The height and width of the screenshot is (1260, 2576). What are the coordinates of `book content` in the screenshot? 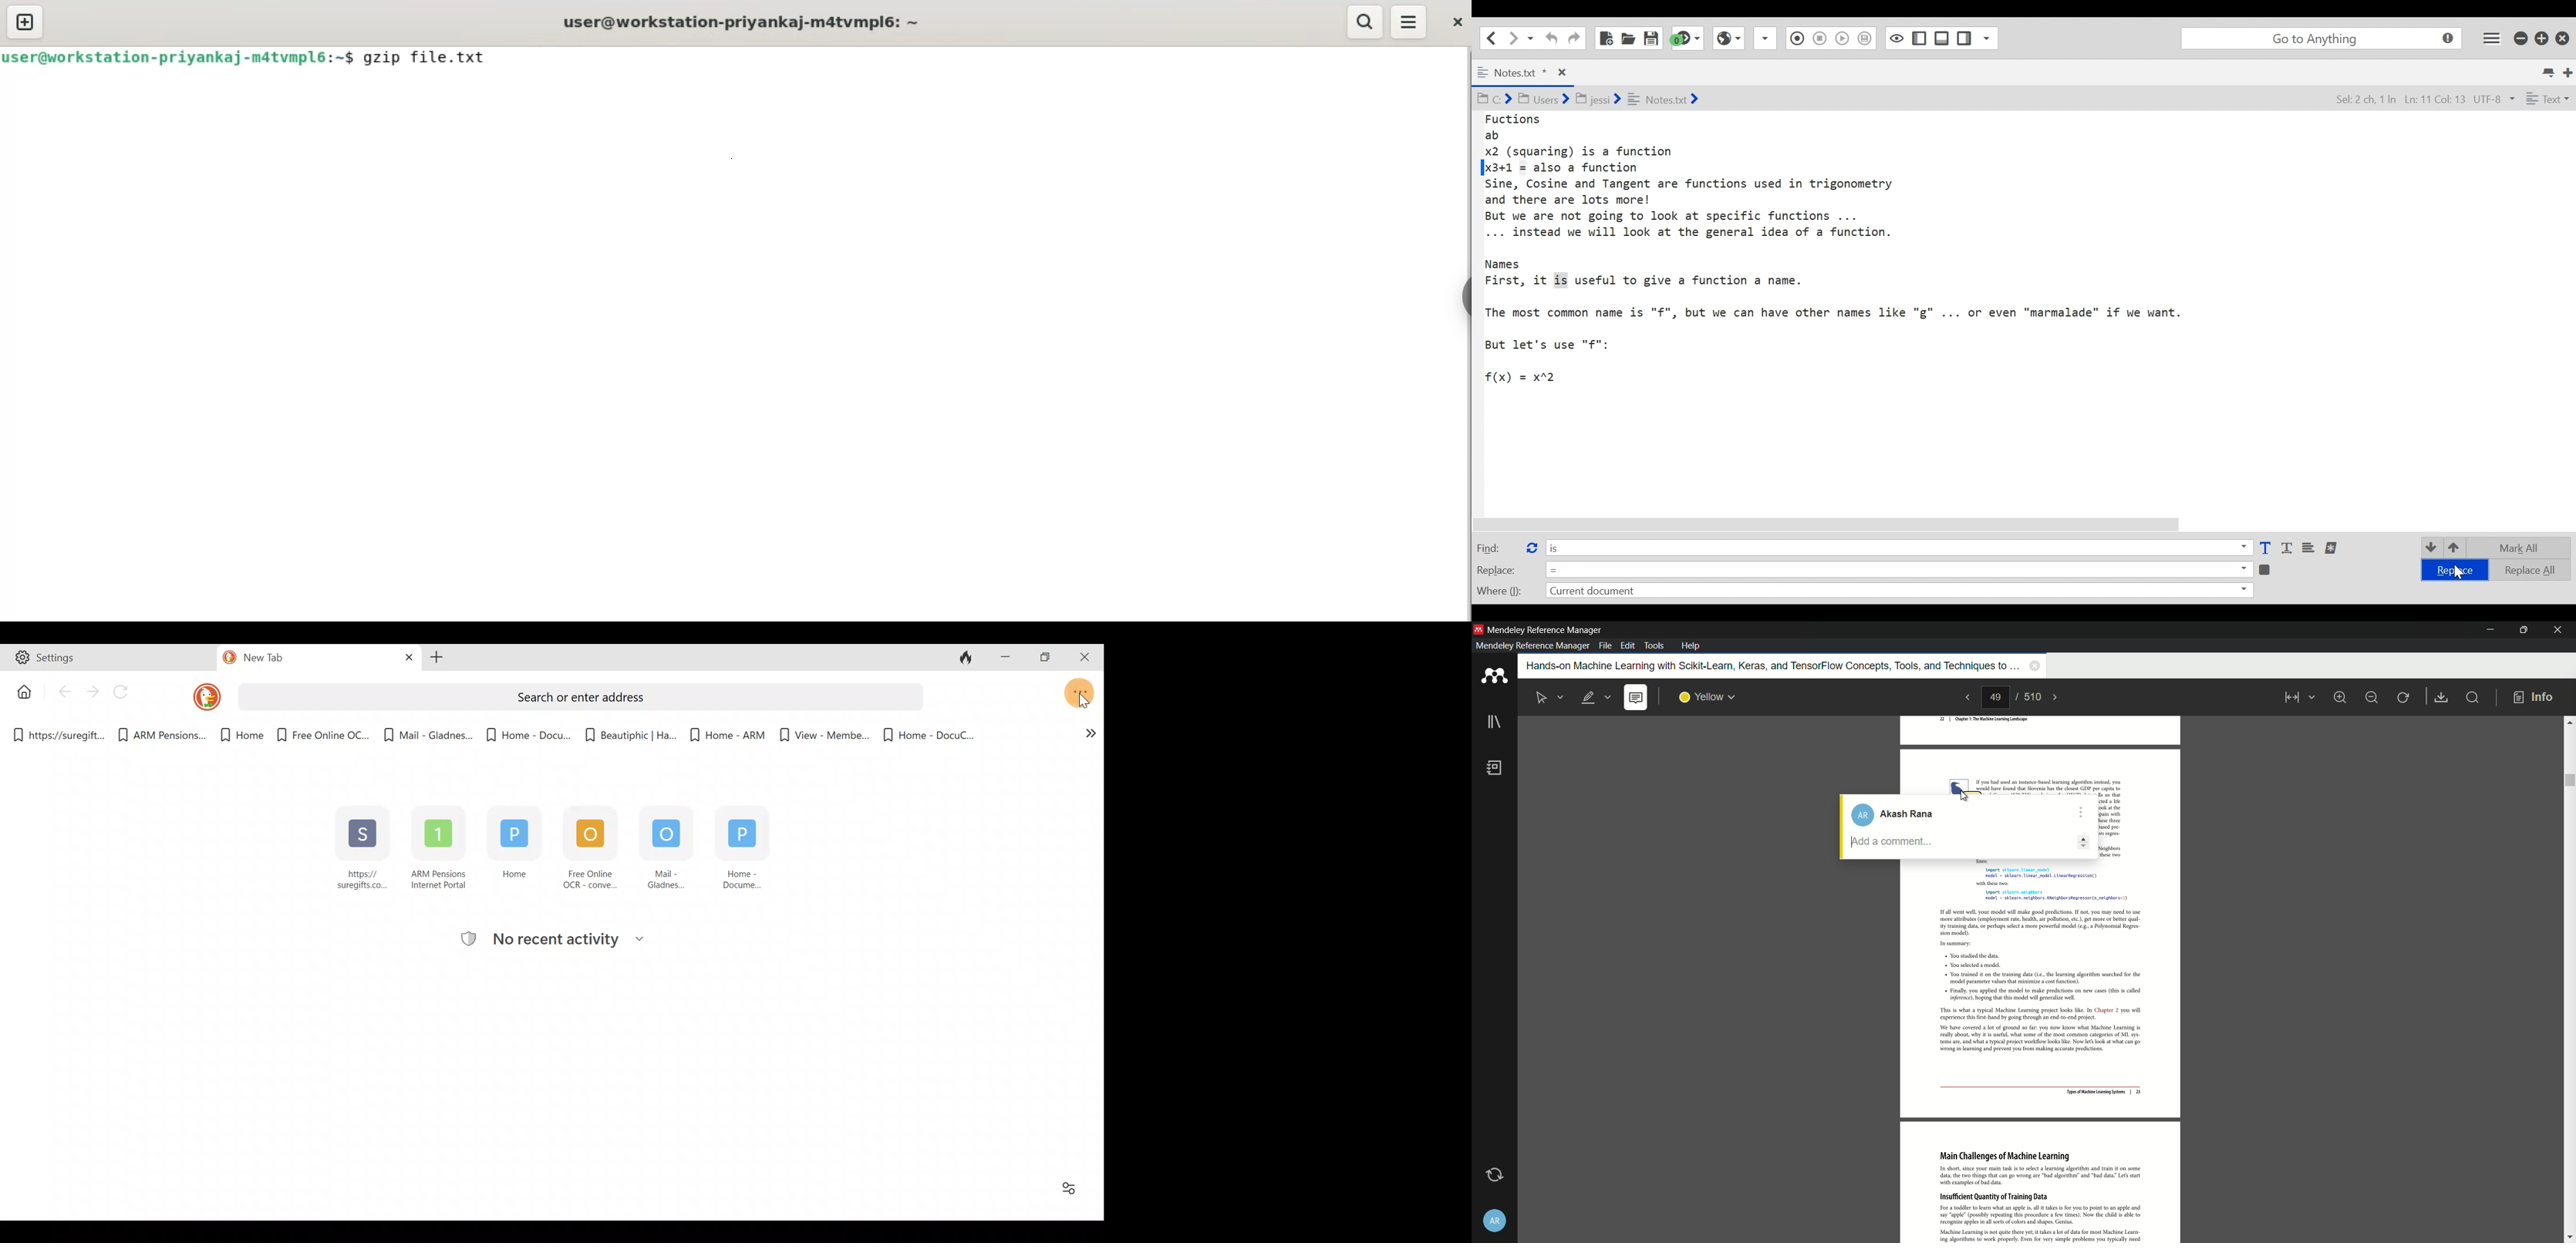 It's located at (2042, 1054).